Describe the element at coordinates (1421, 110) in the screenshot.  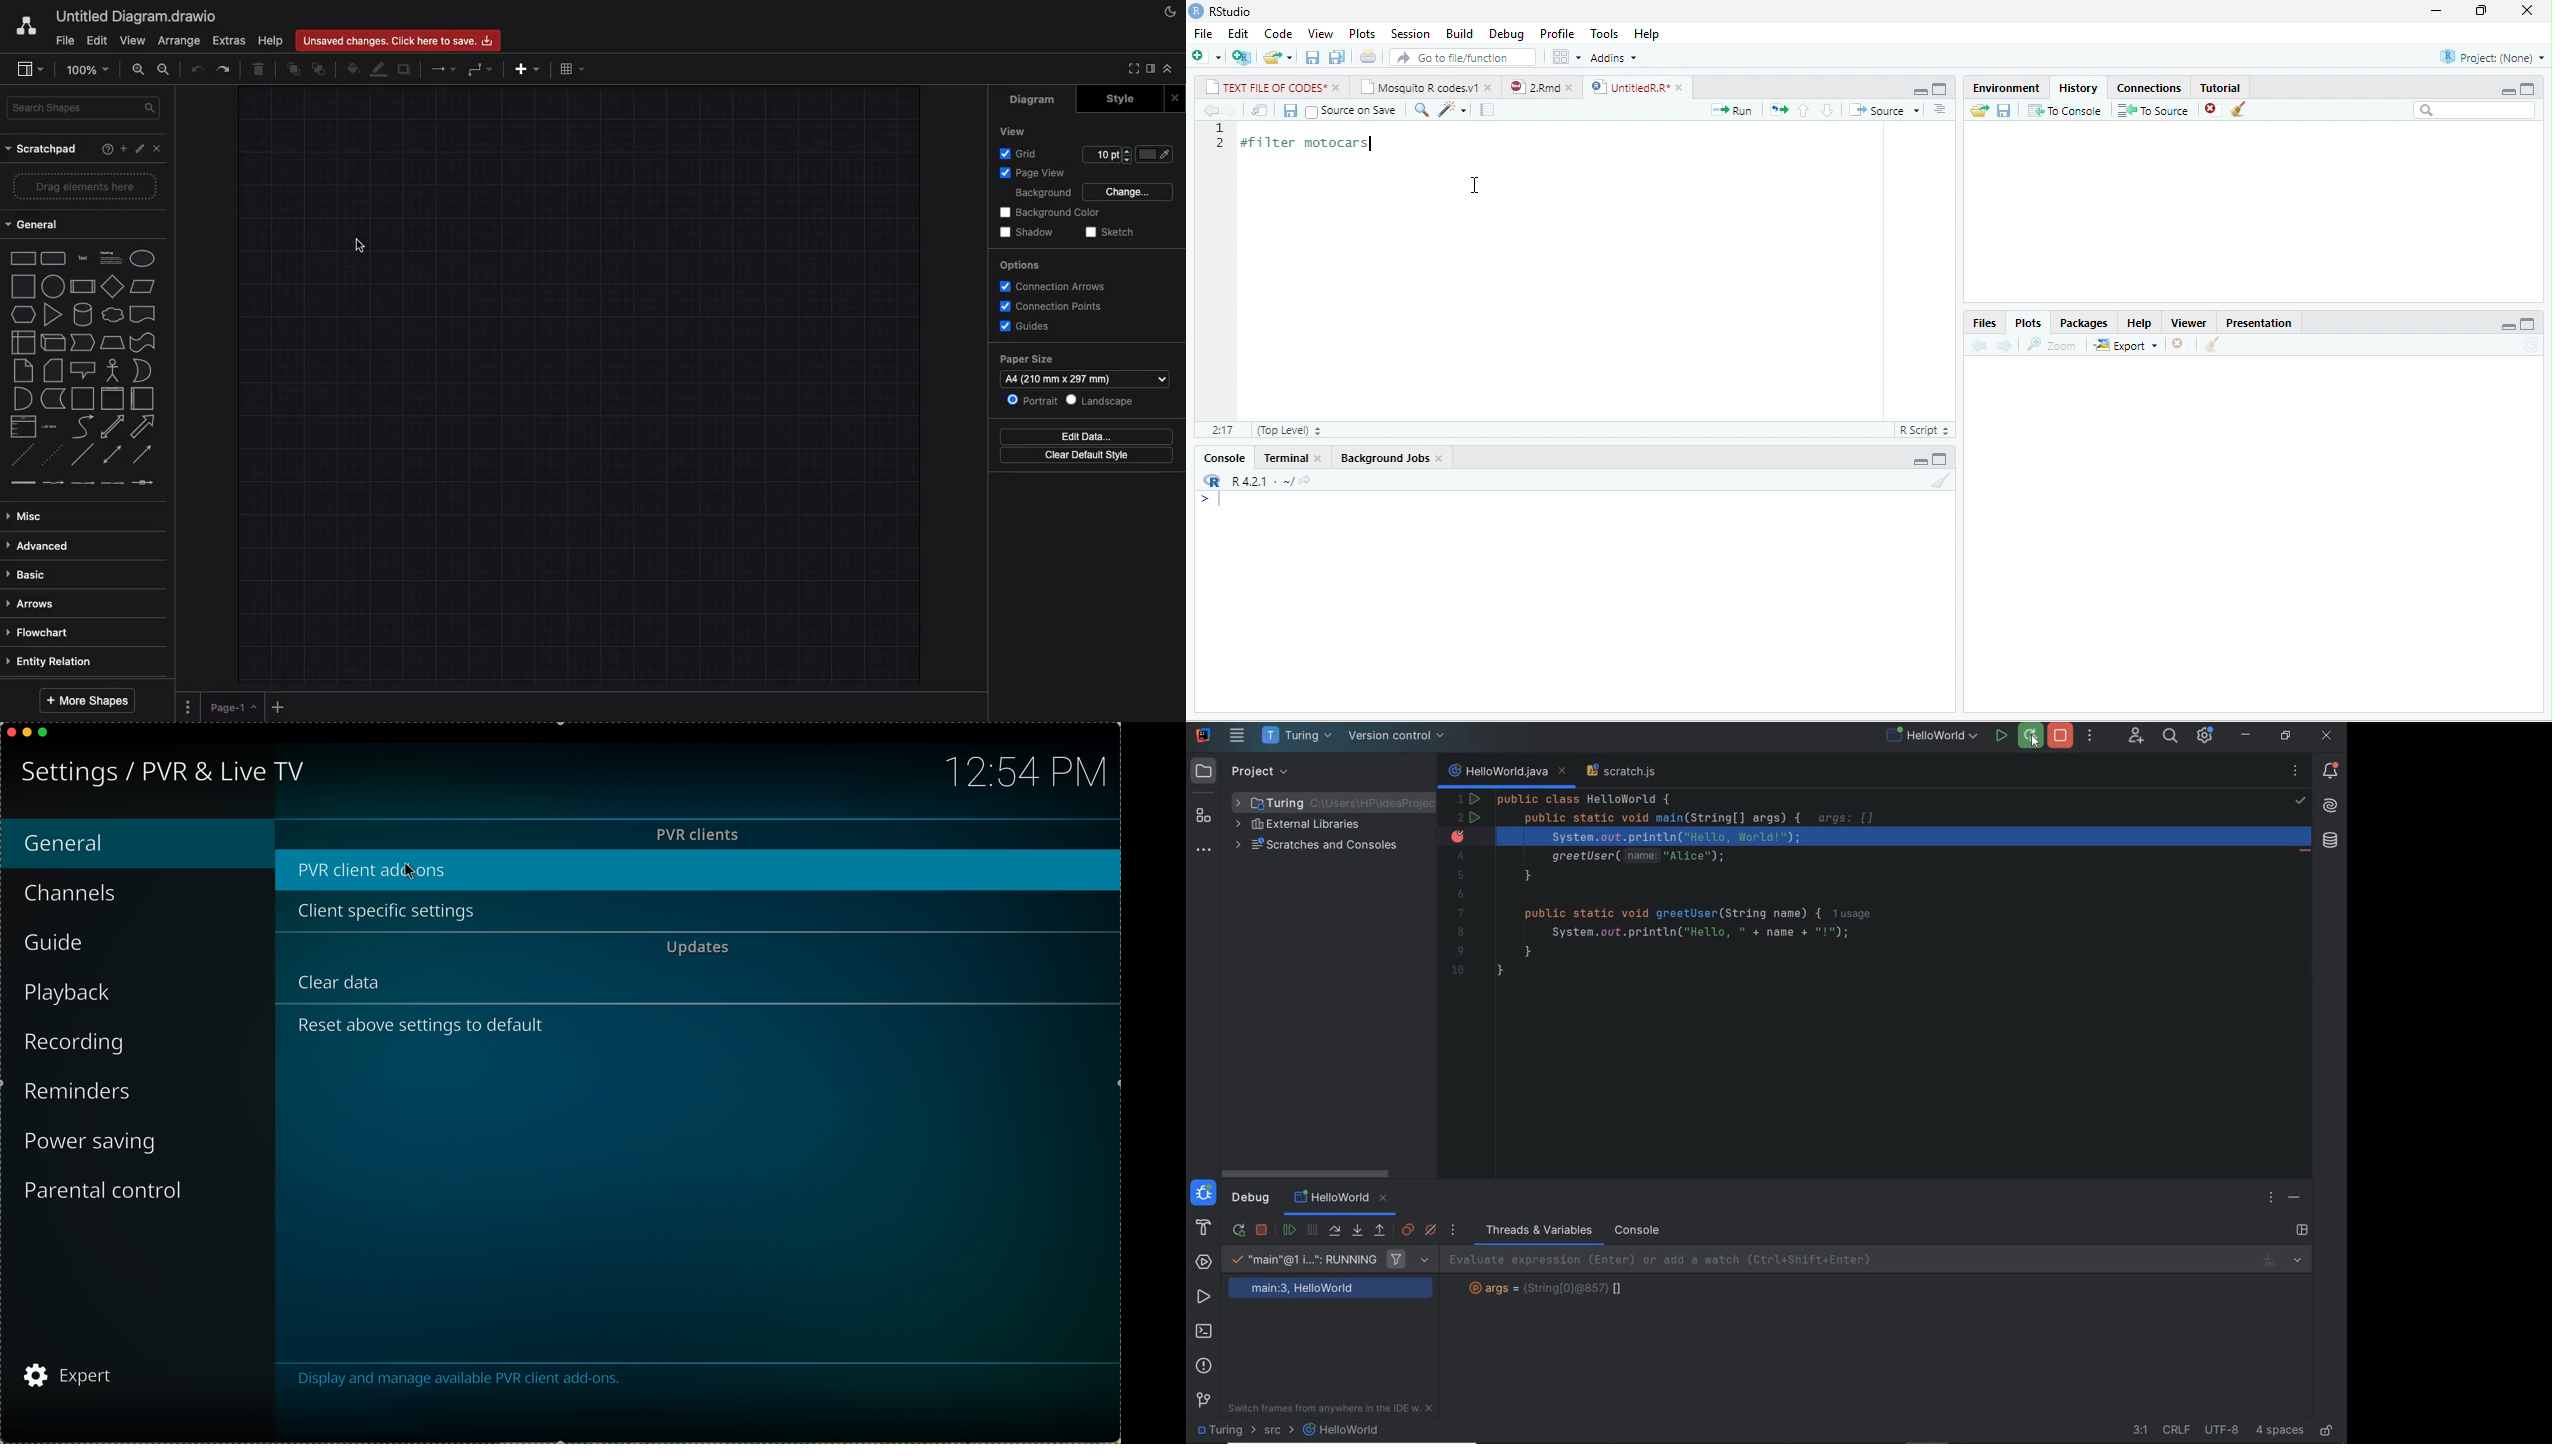
I see `search` at that location.